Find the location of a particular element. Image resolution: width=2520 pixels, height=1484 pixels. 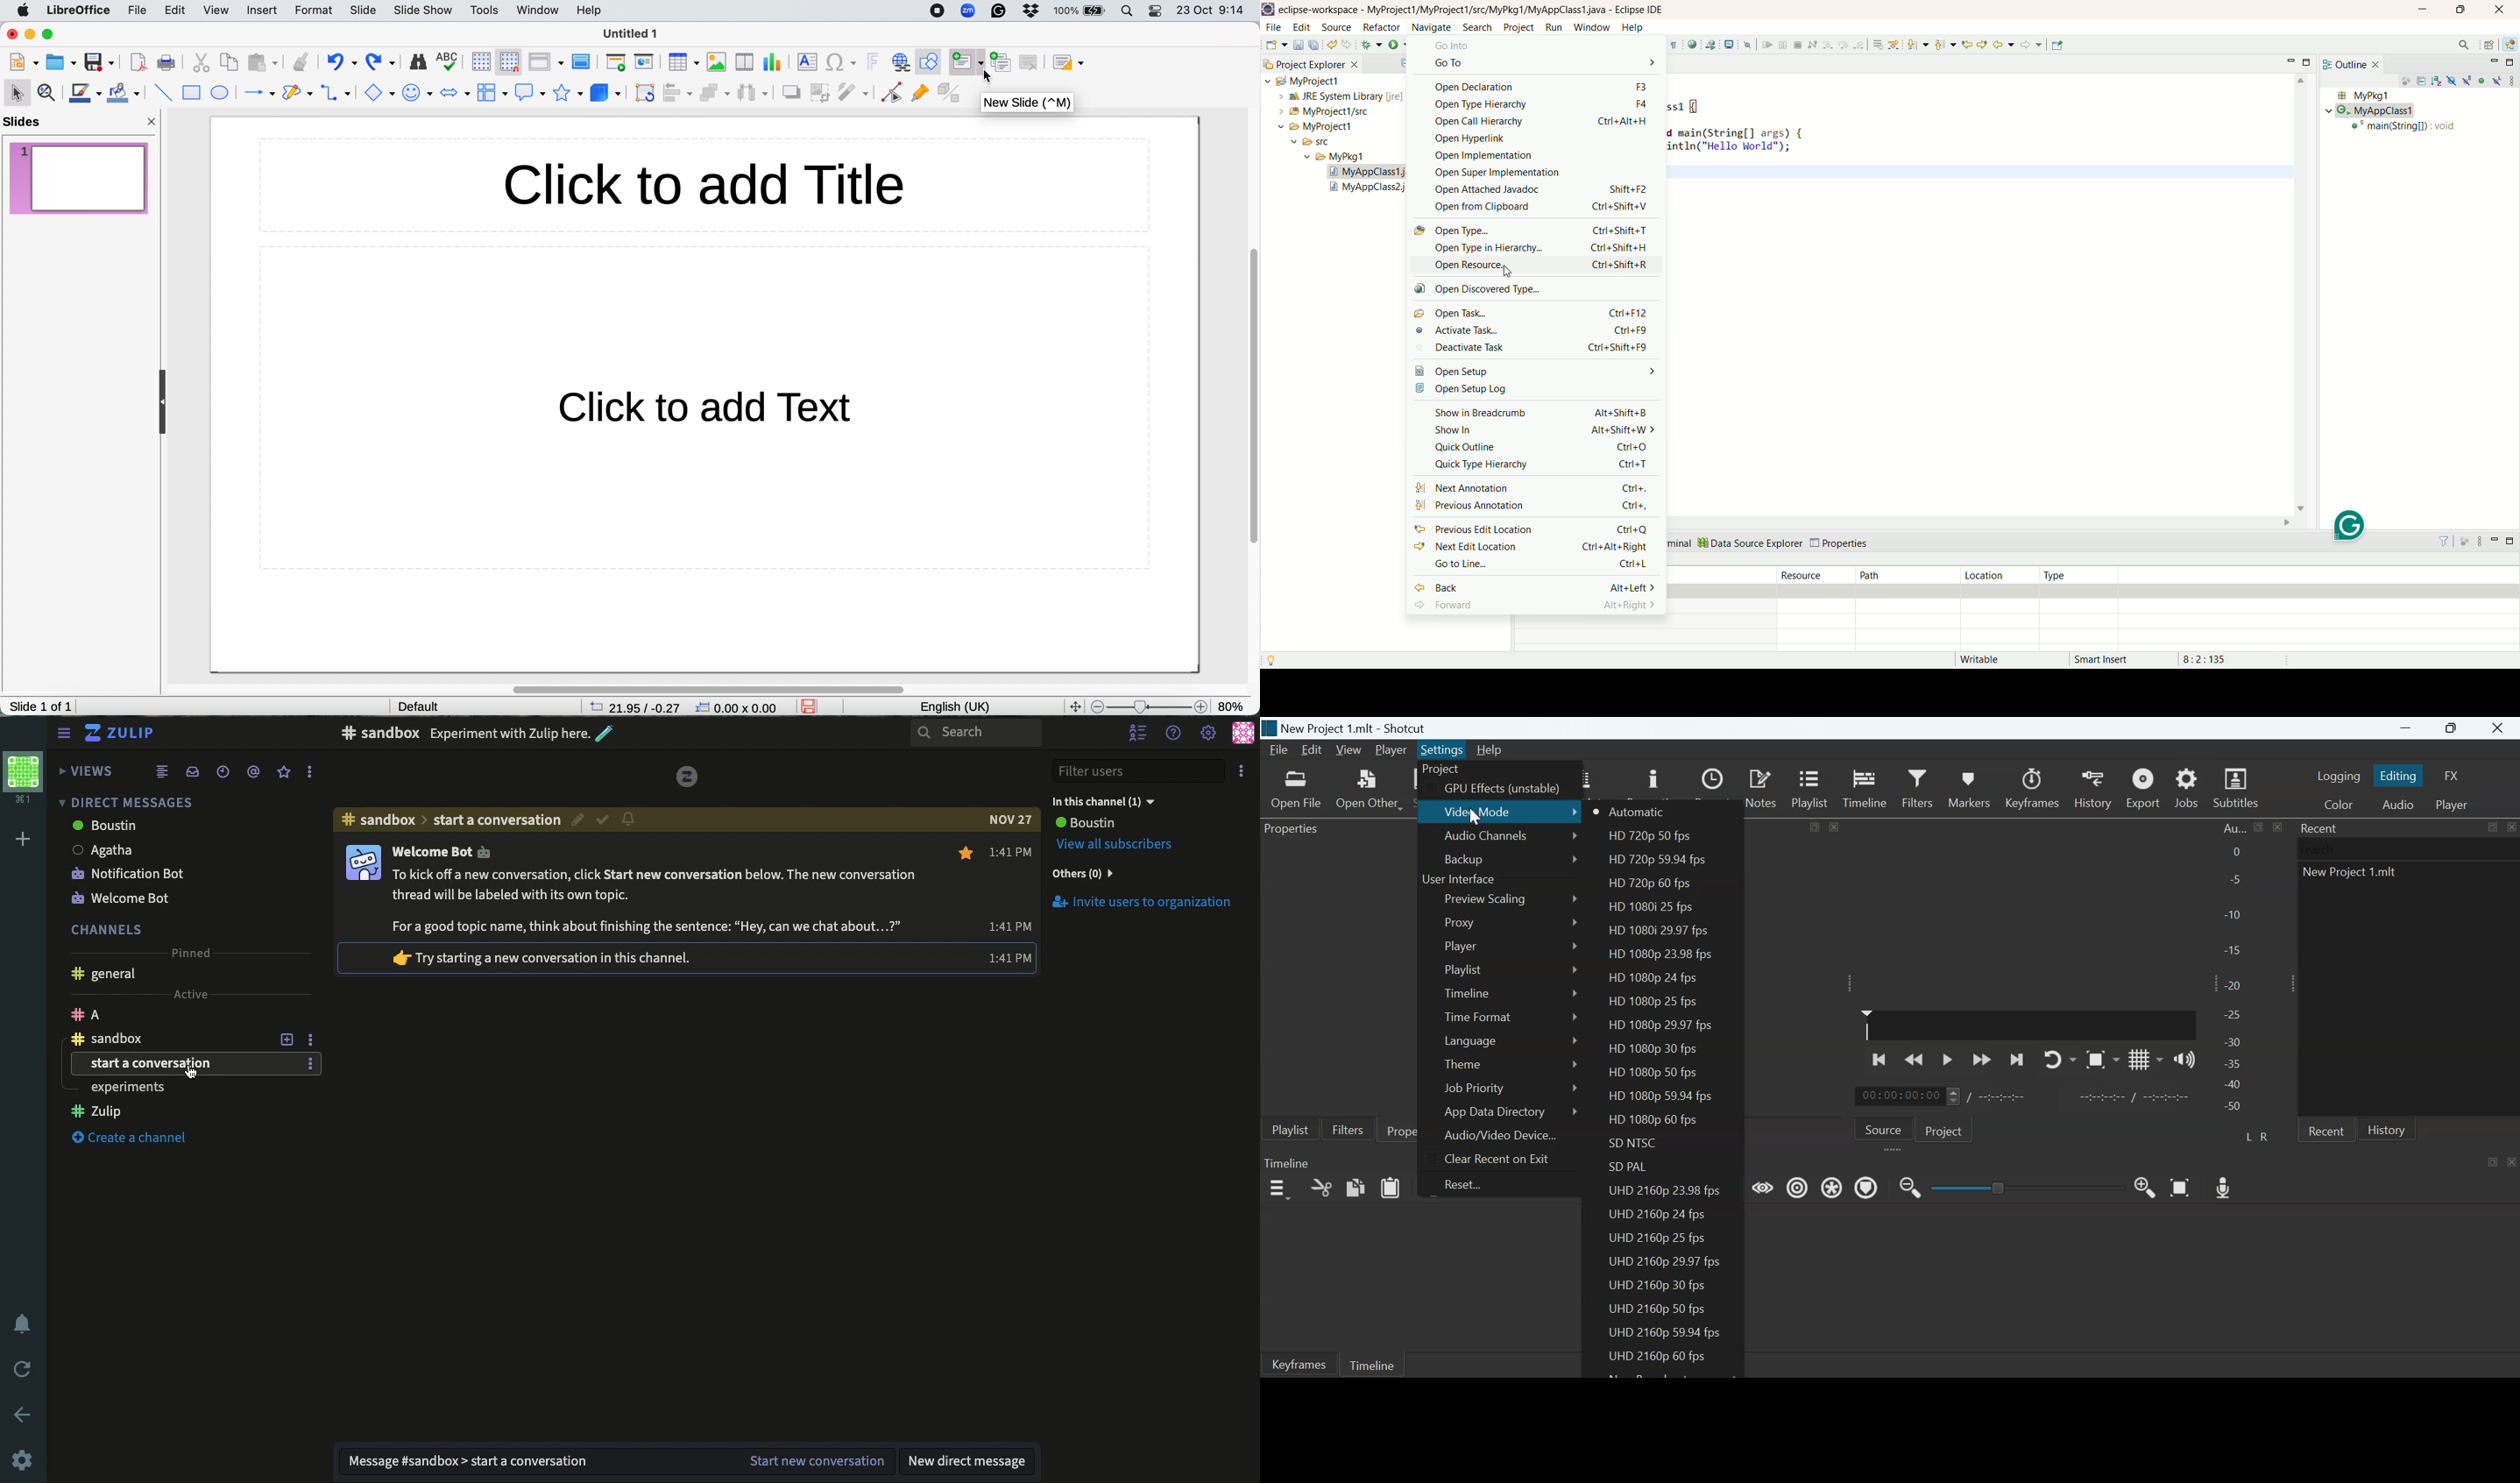

insert line is located at coordinates (161, 92).